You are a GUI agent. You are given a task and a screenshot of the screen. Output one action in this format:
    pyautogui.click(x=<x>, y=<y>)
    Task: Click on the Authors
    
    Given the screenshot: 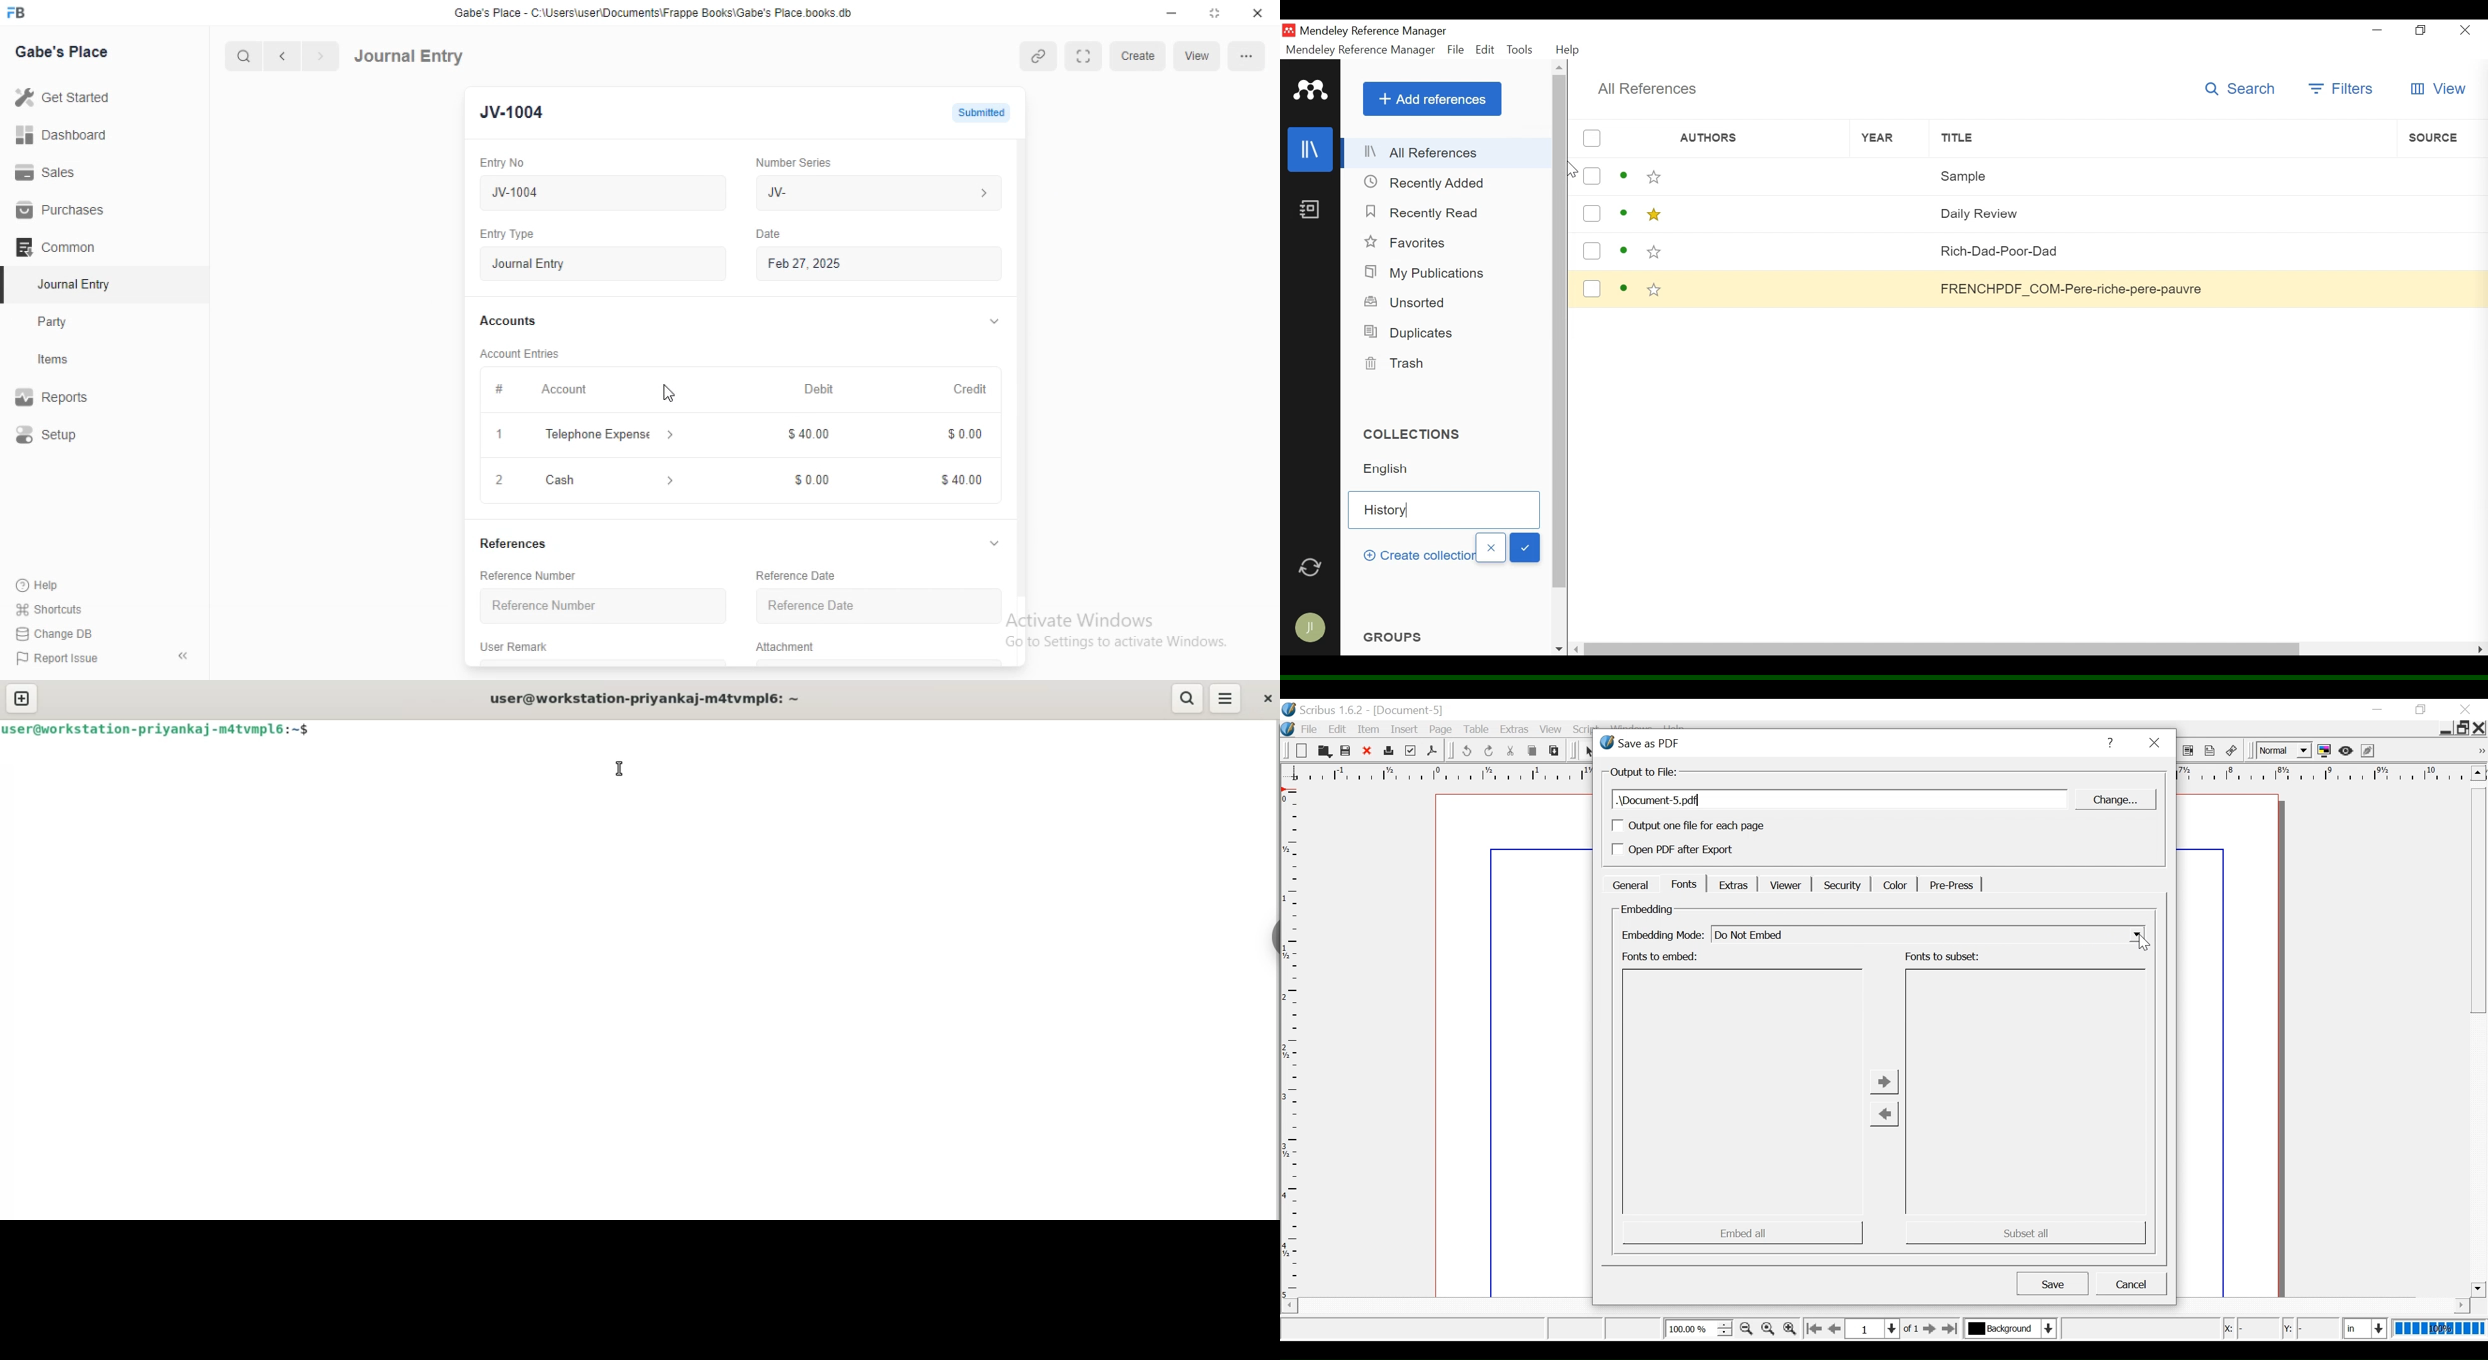 What is the action you would take?
    pyautogui.click(x=1759, y=178)
    